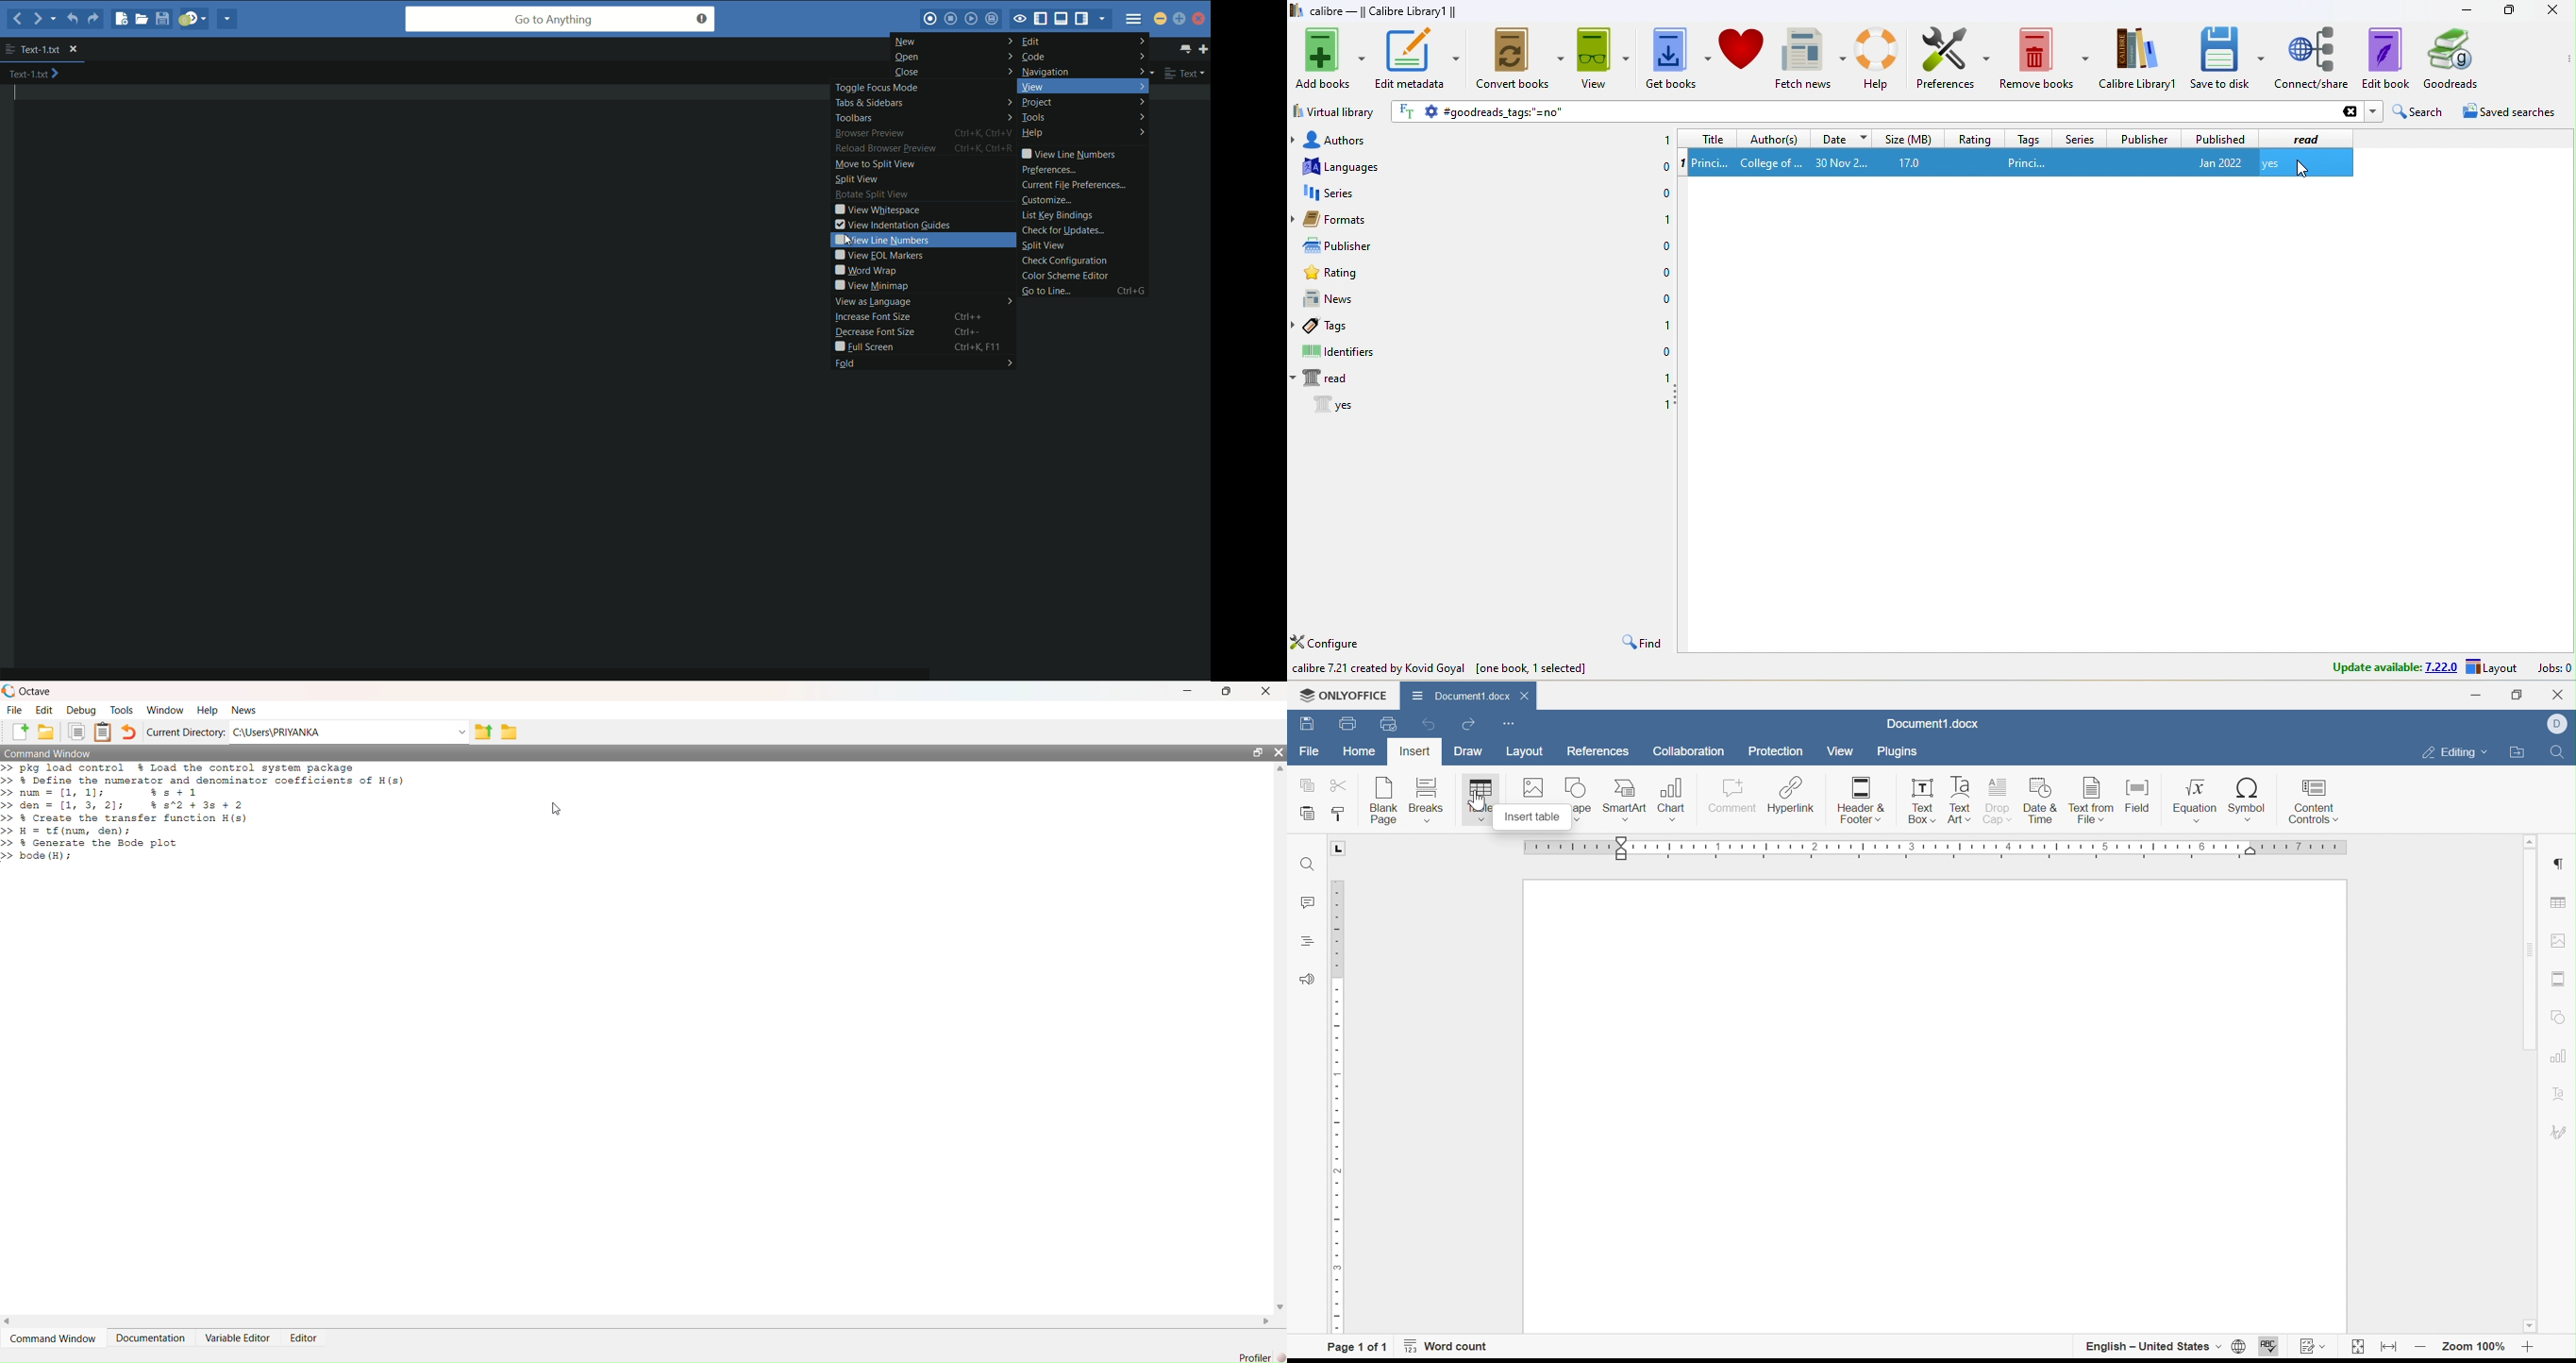  What do you see at coordinates (2141, 798) in the screenshot?
I see `Field` at bounding box center [2141, 798].